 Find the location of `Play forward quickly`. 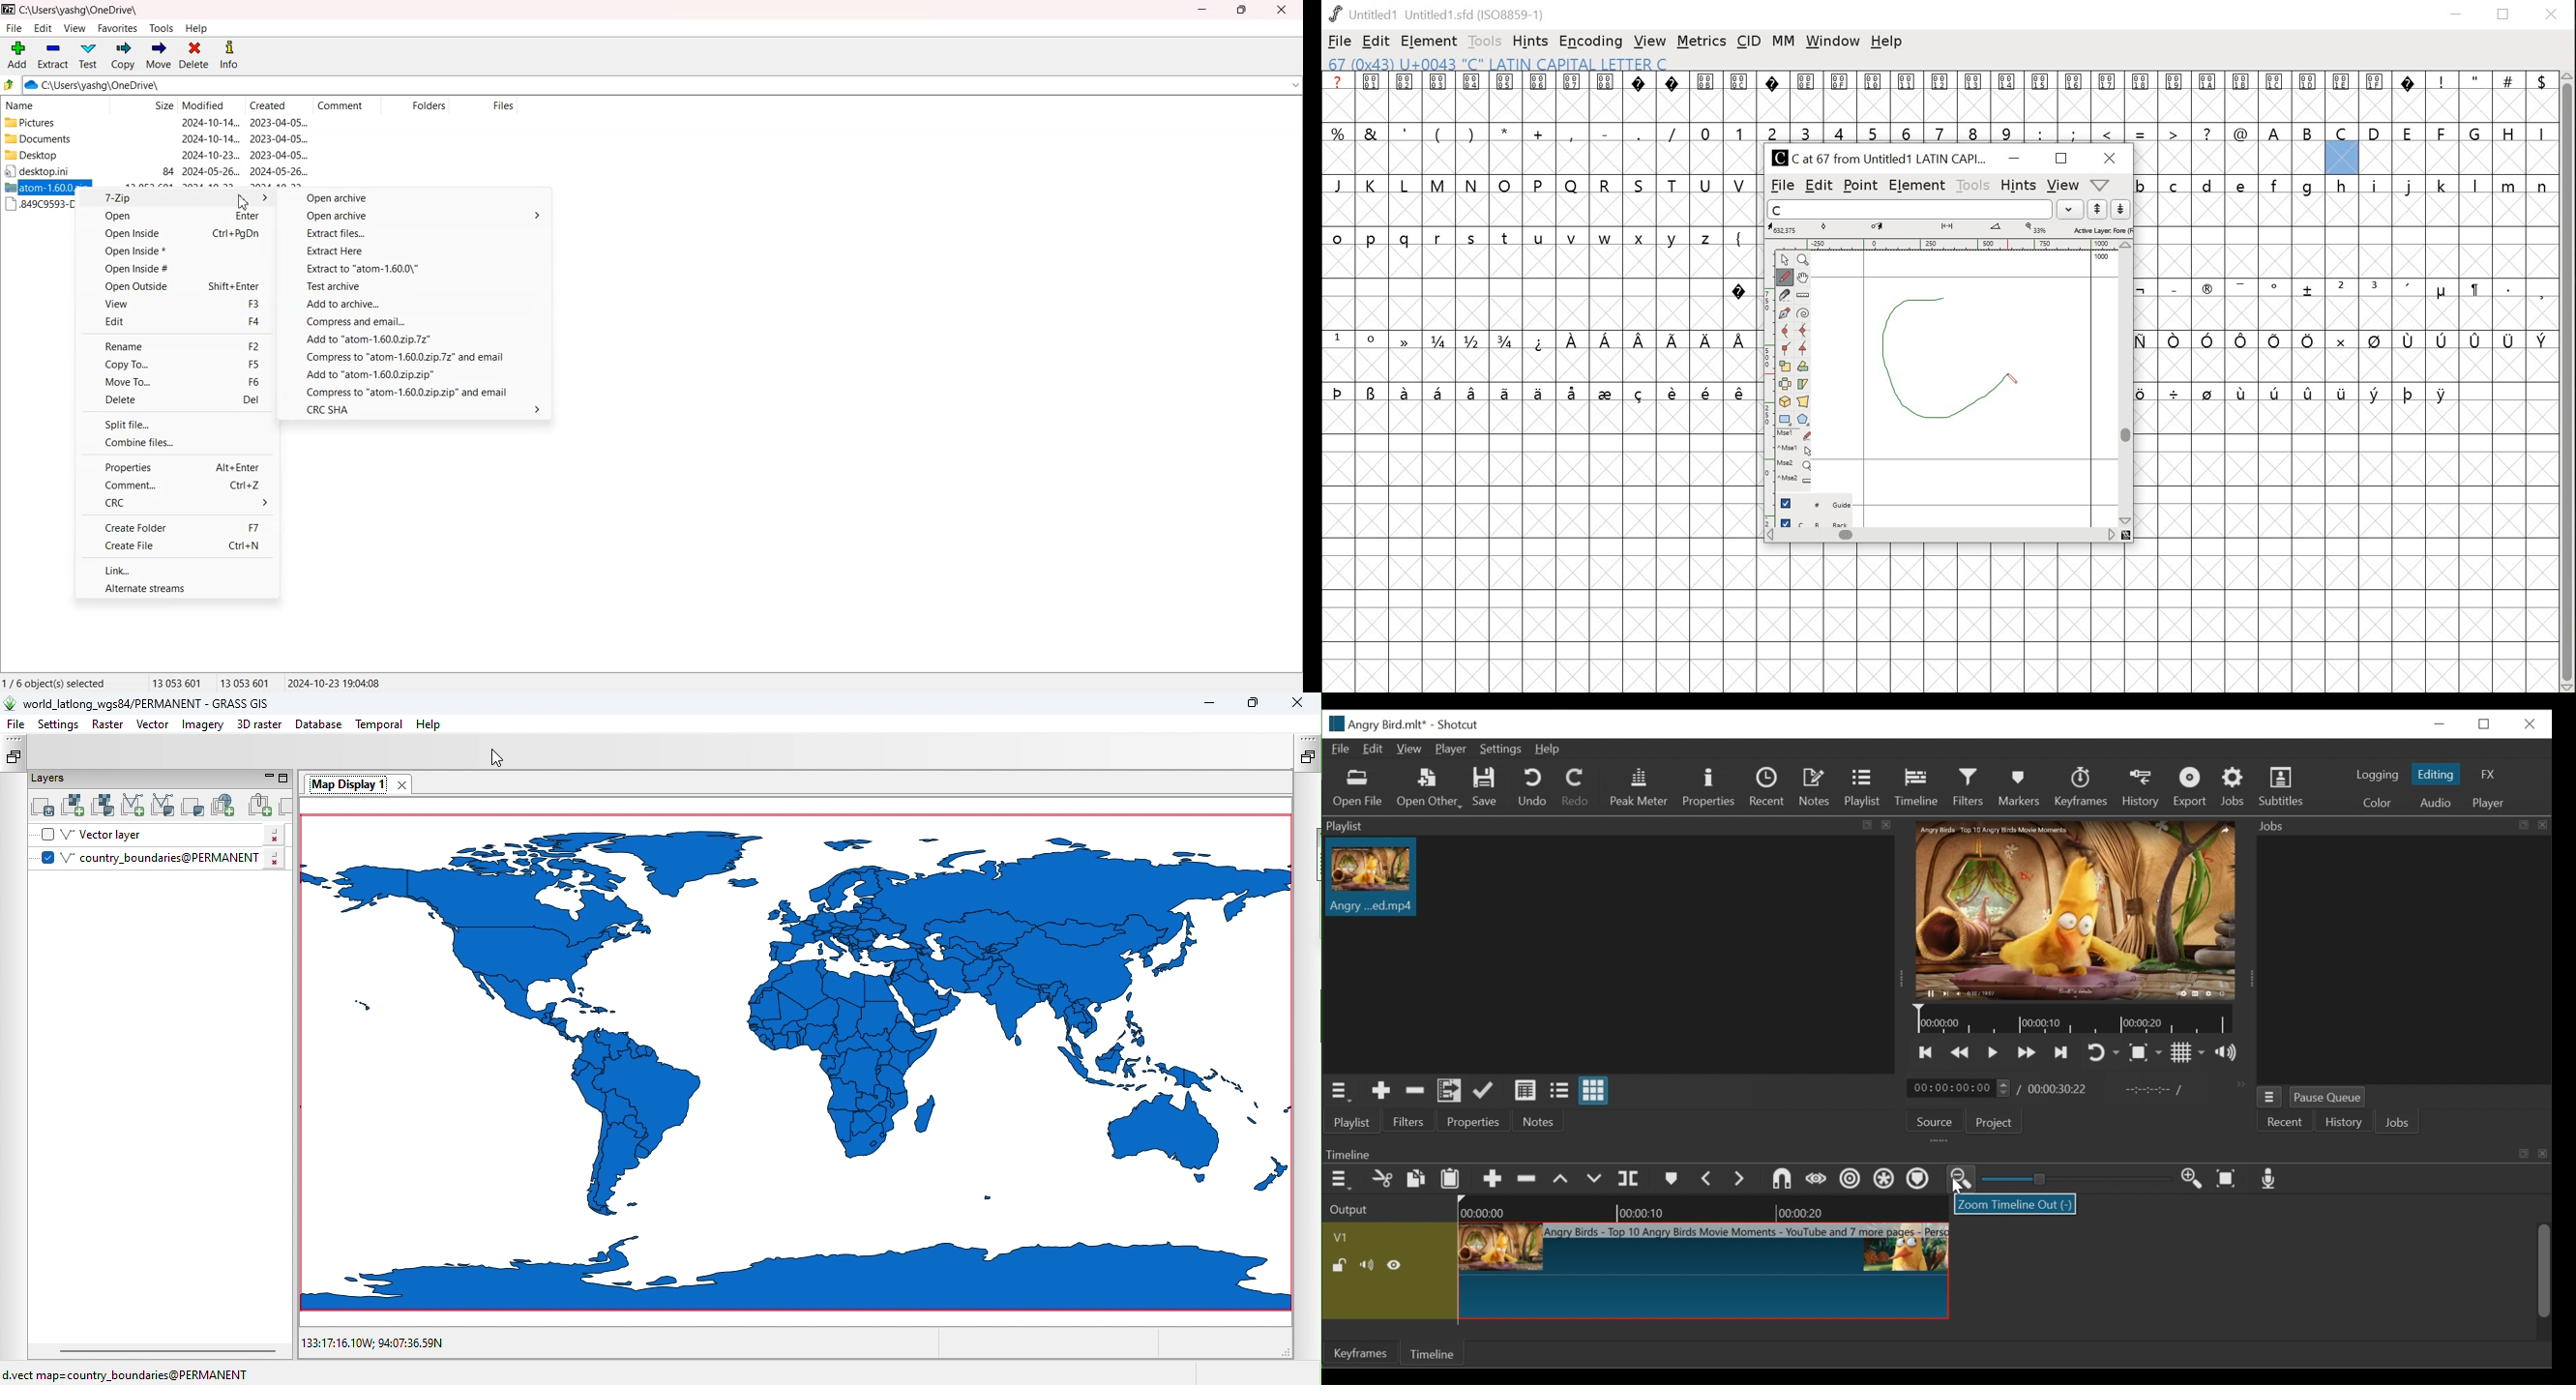

Play forward quickly is located at coordinates (2027, 1052).